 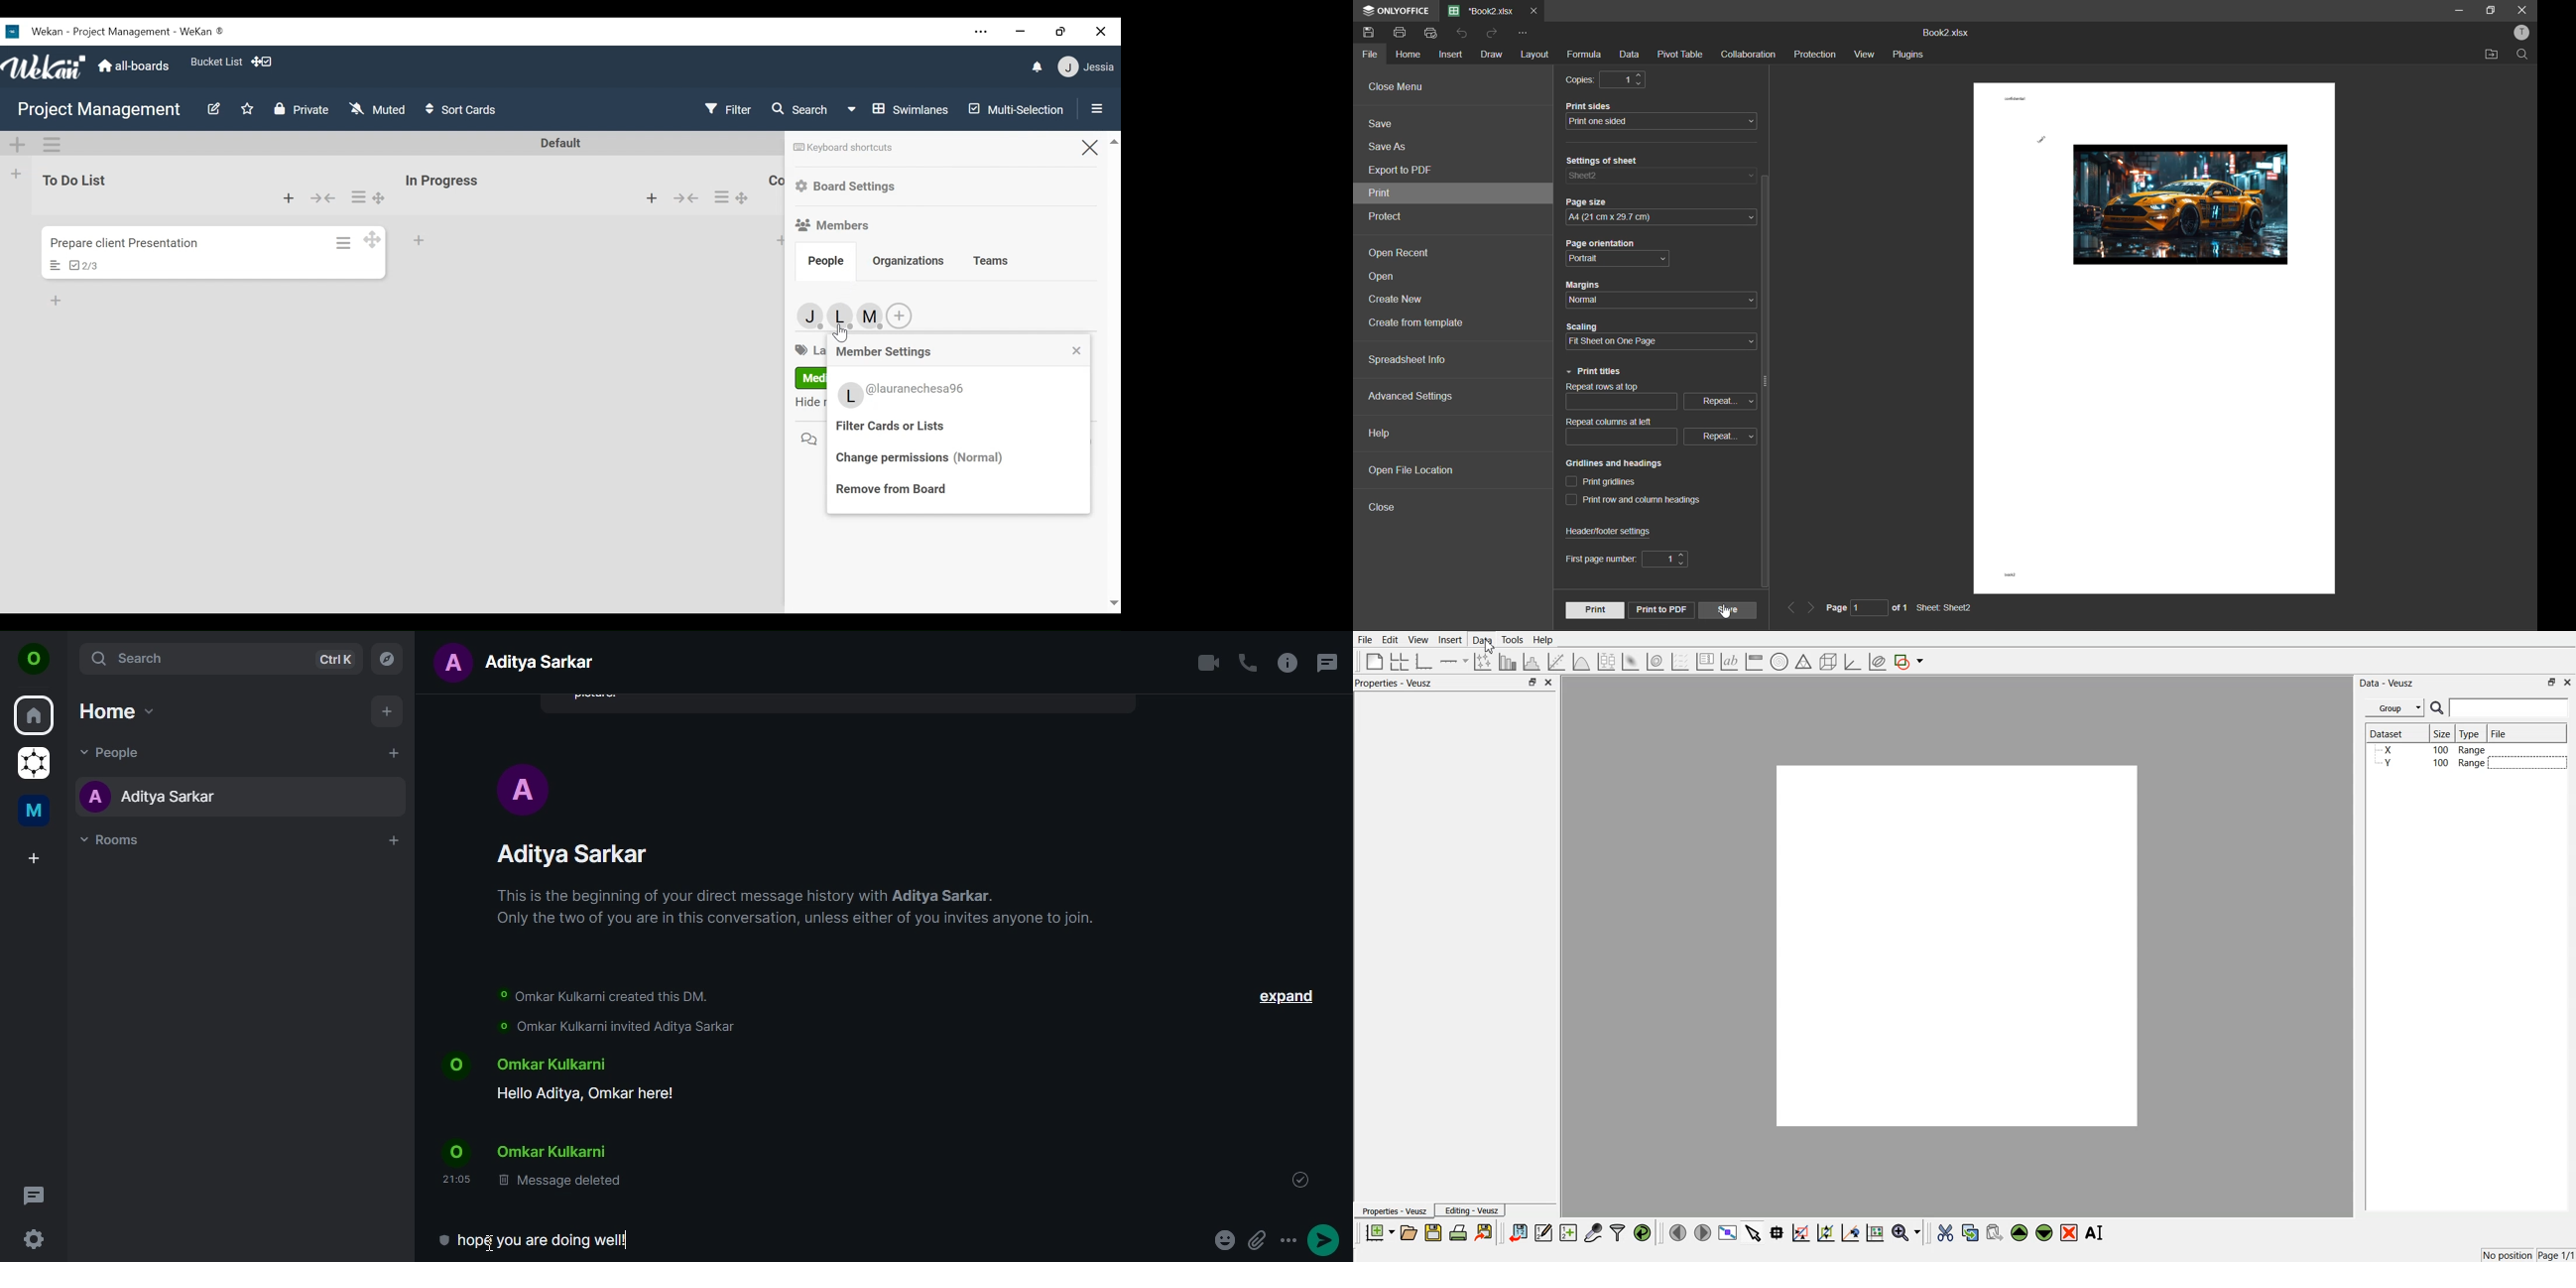 I want to click on page orientation, so click(x=1617, y=261).